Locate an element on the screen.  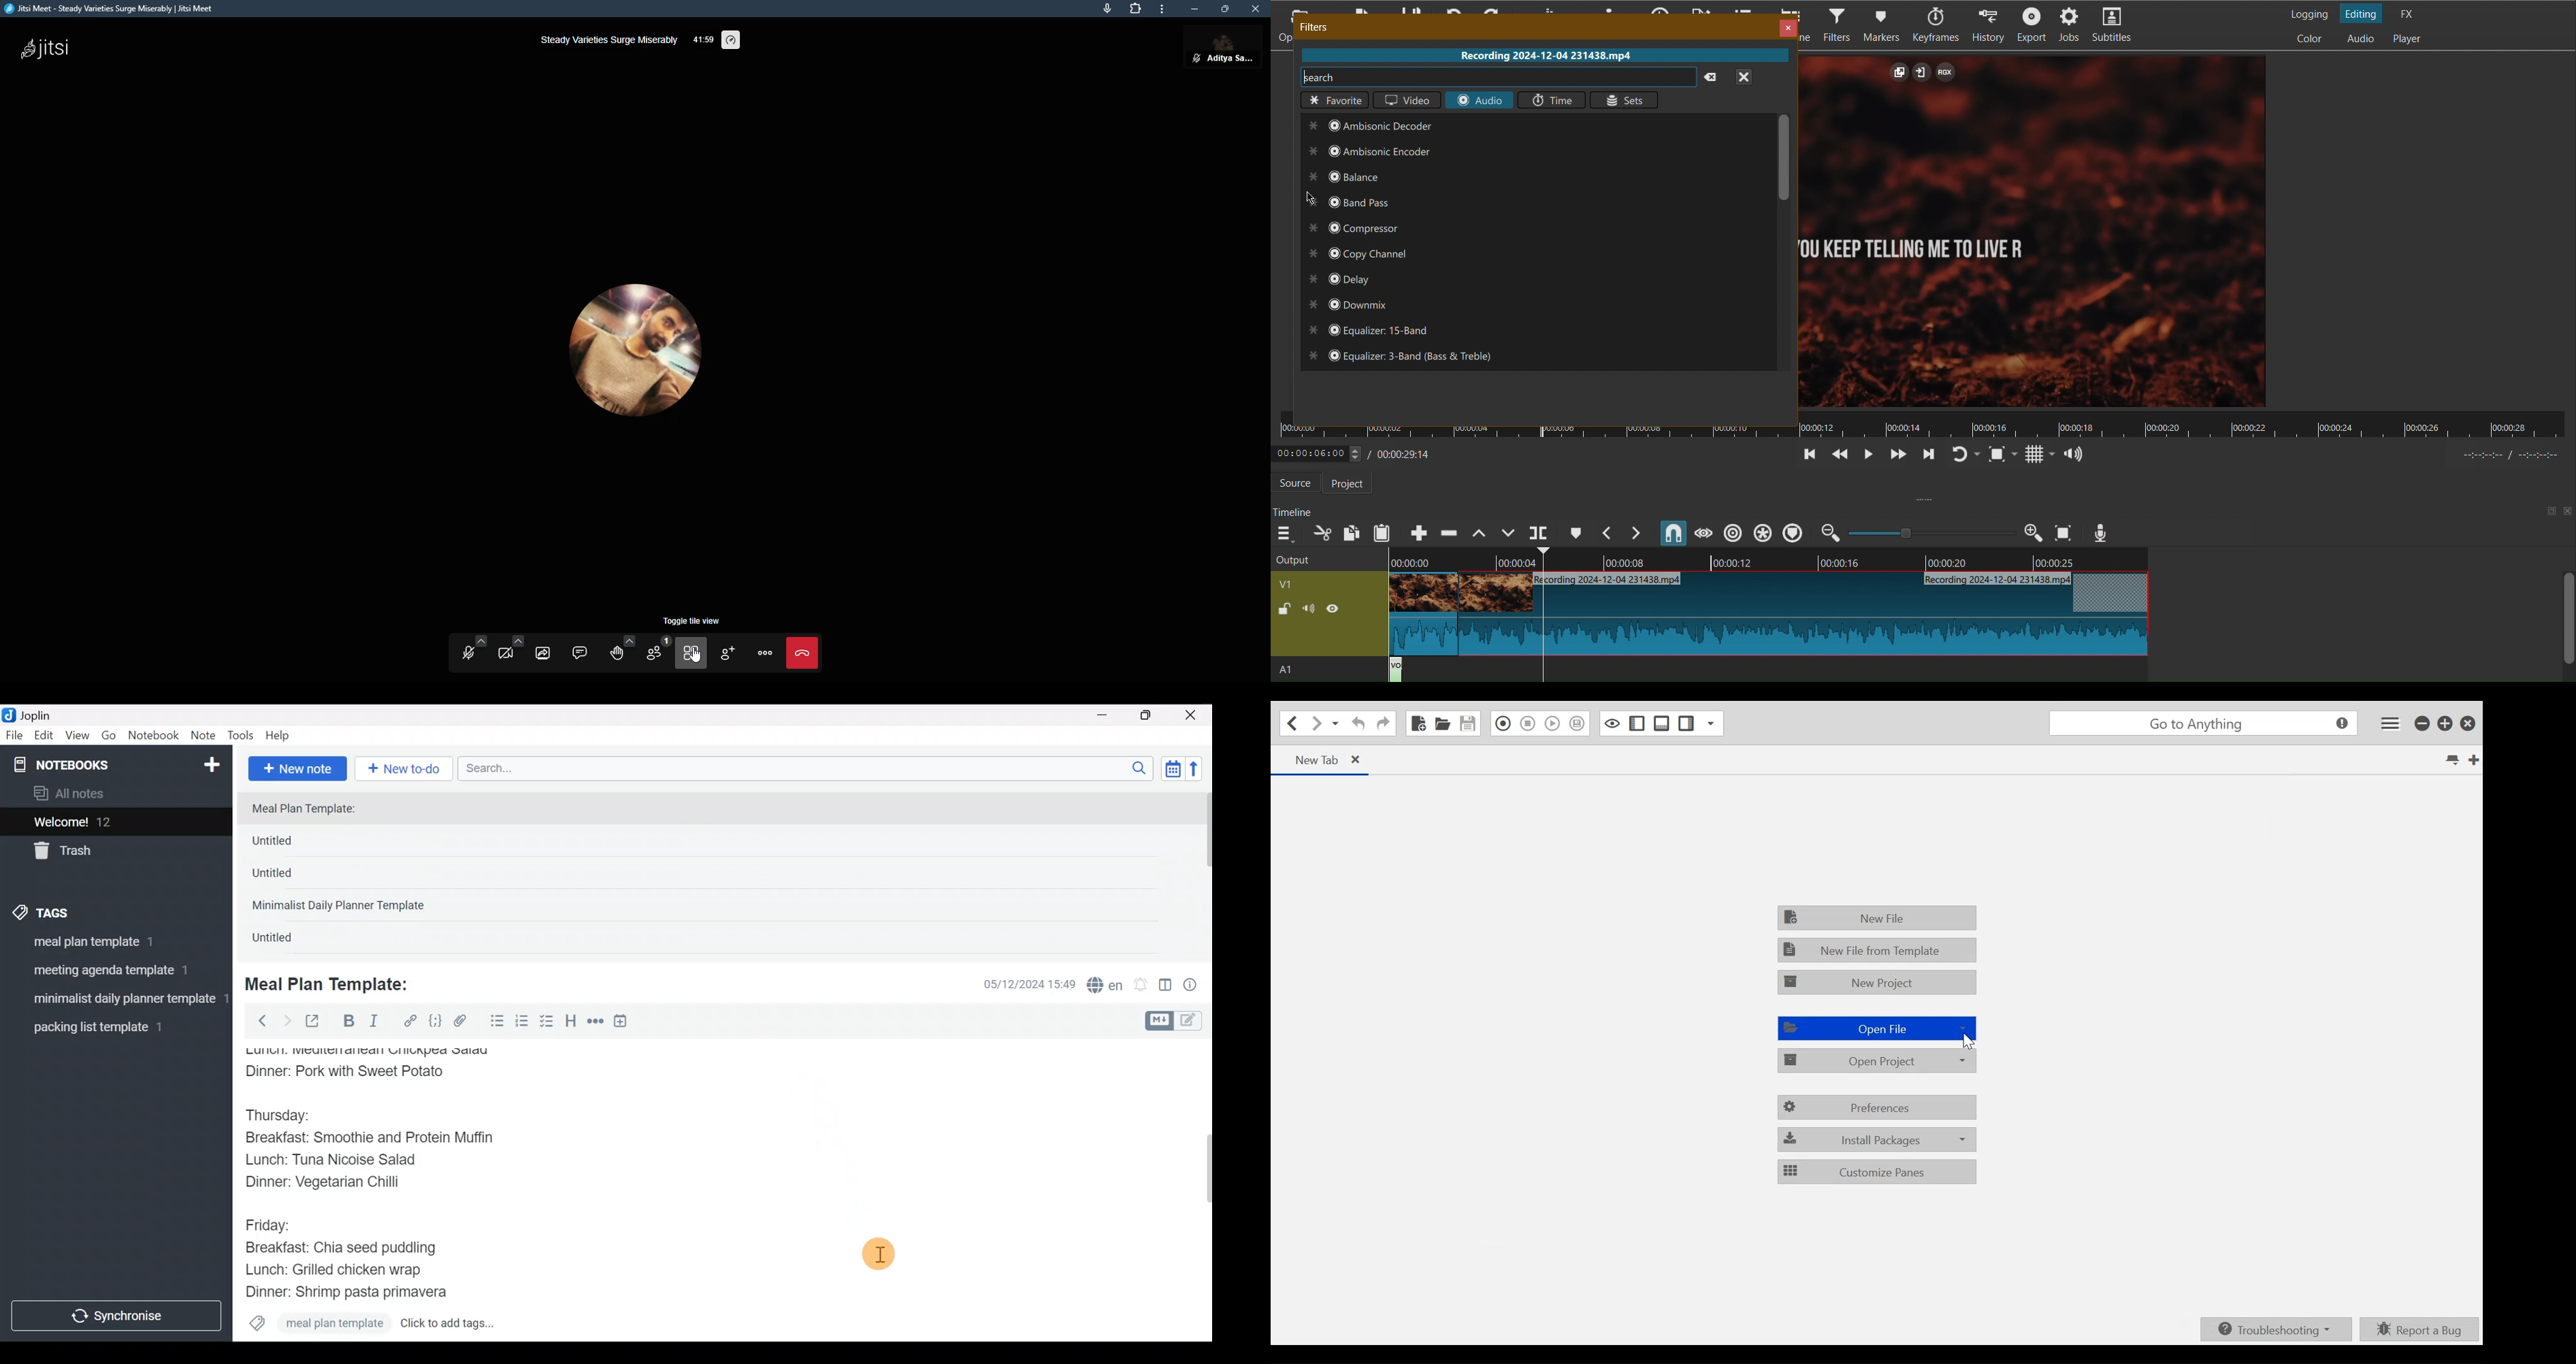
Previous Marker is located at coordinates (1608, 533).